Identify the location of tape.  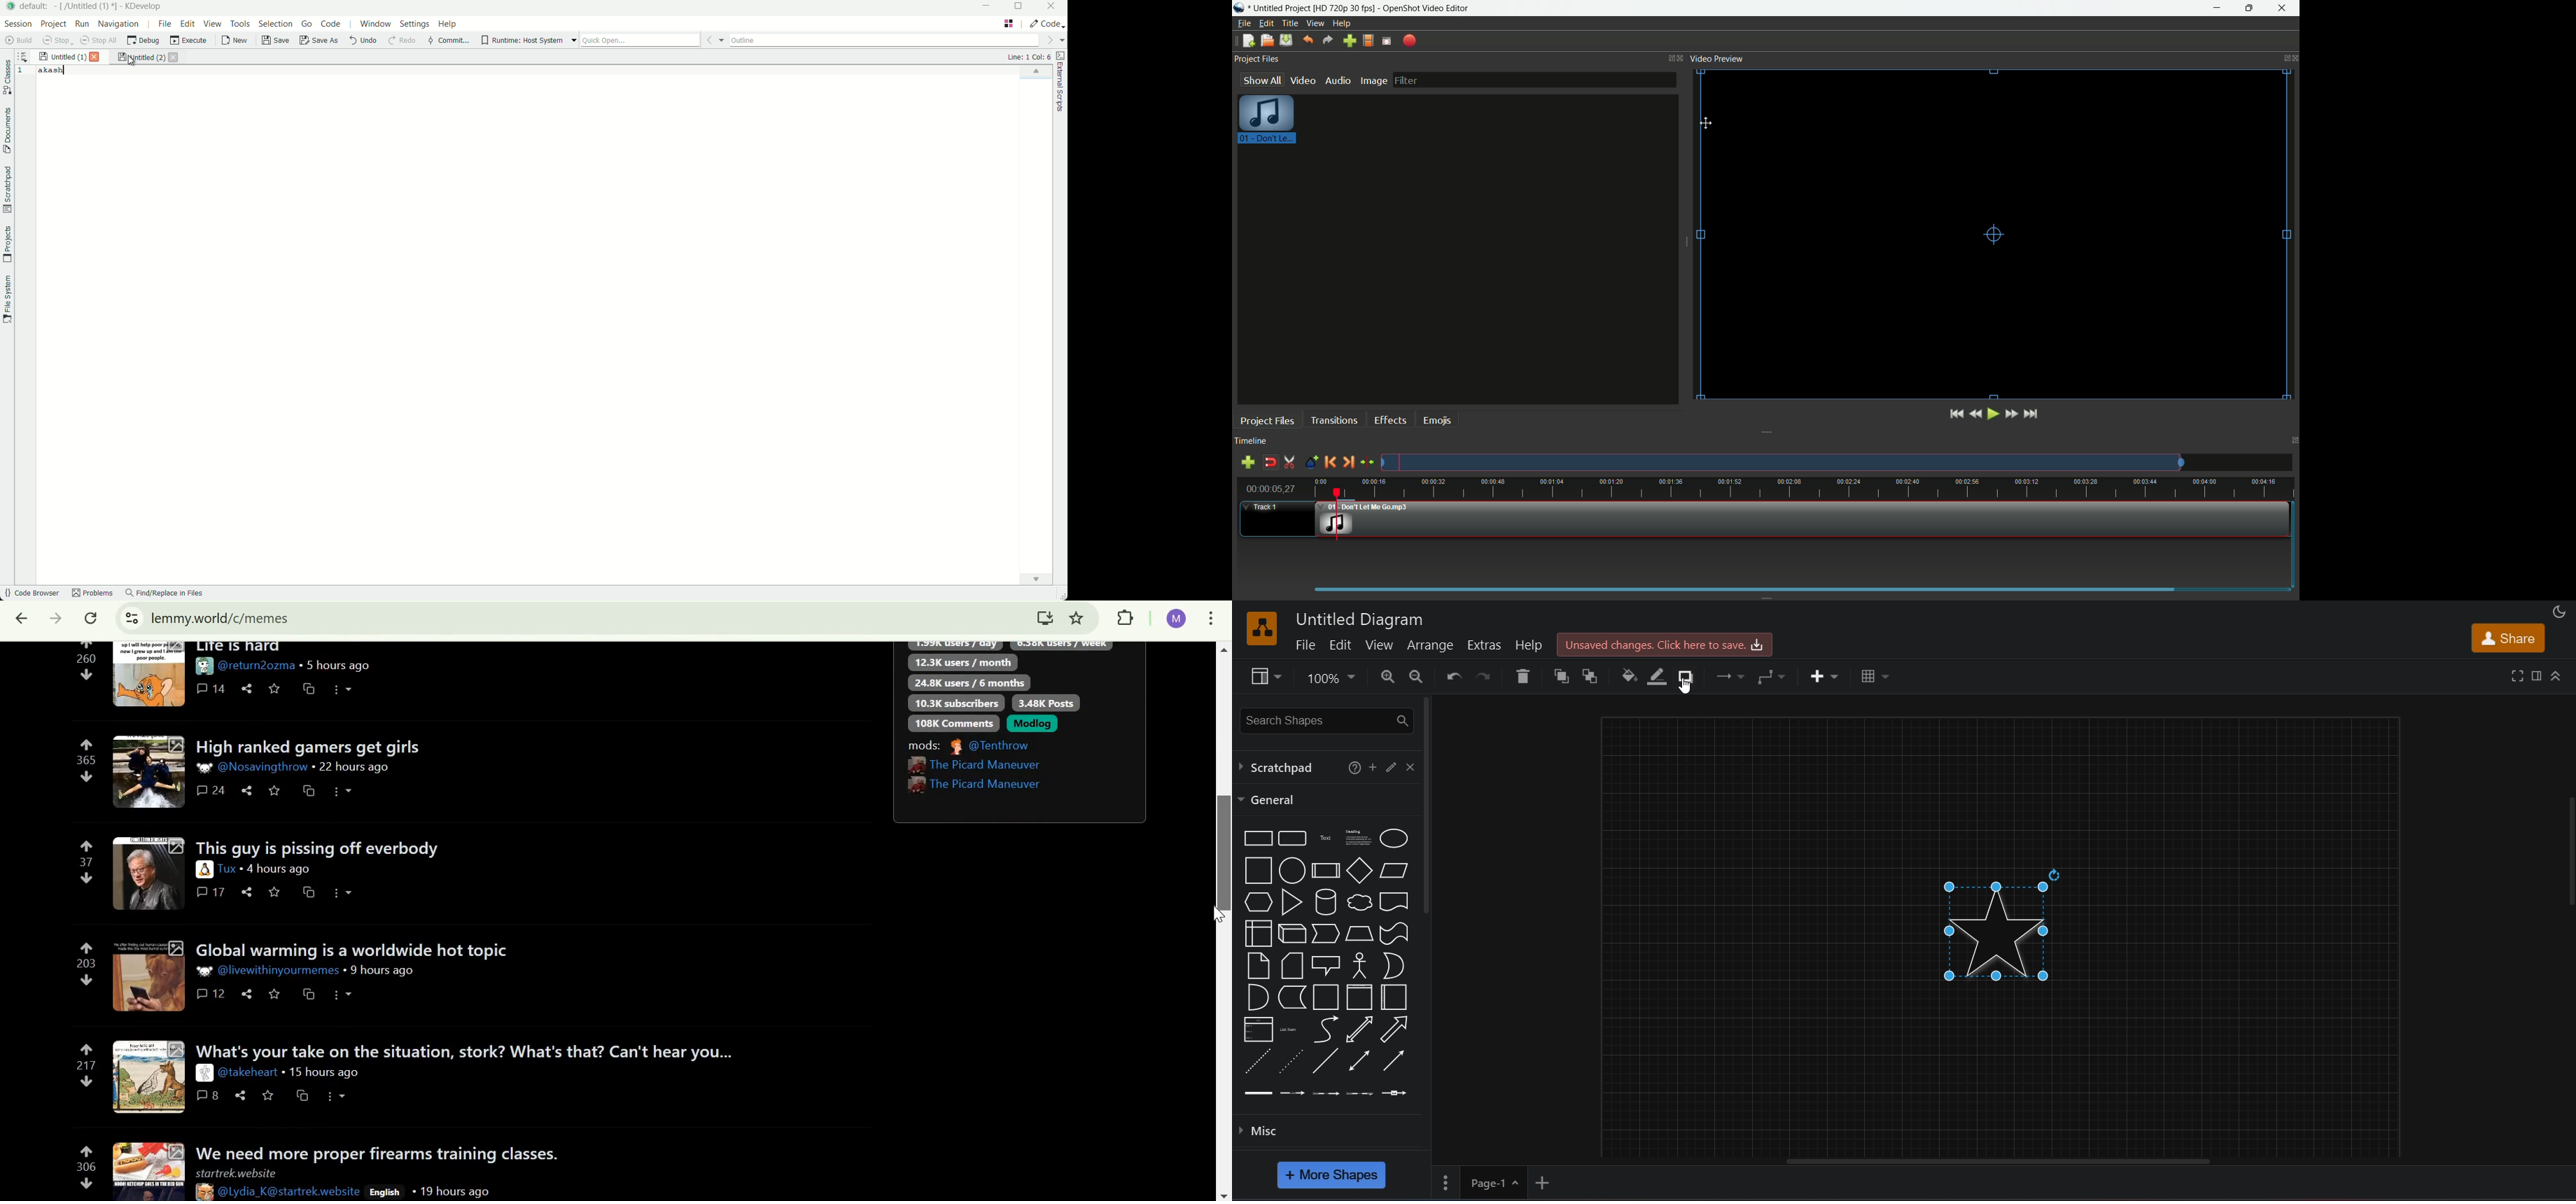
(1394, 934).